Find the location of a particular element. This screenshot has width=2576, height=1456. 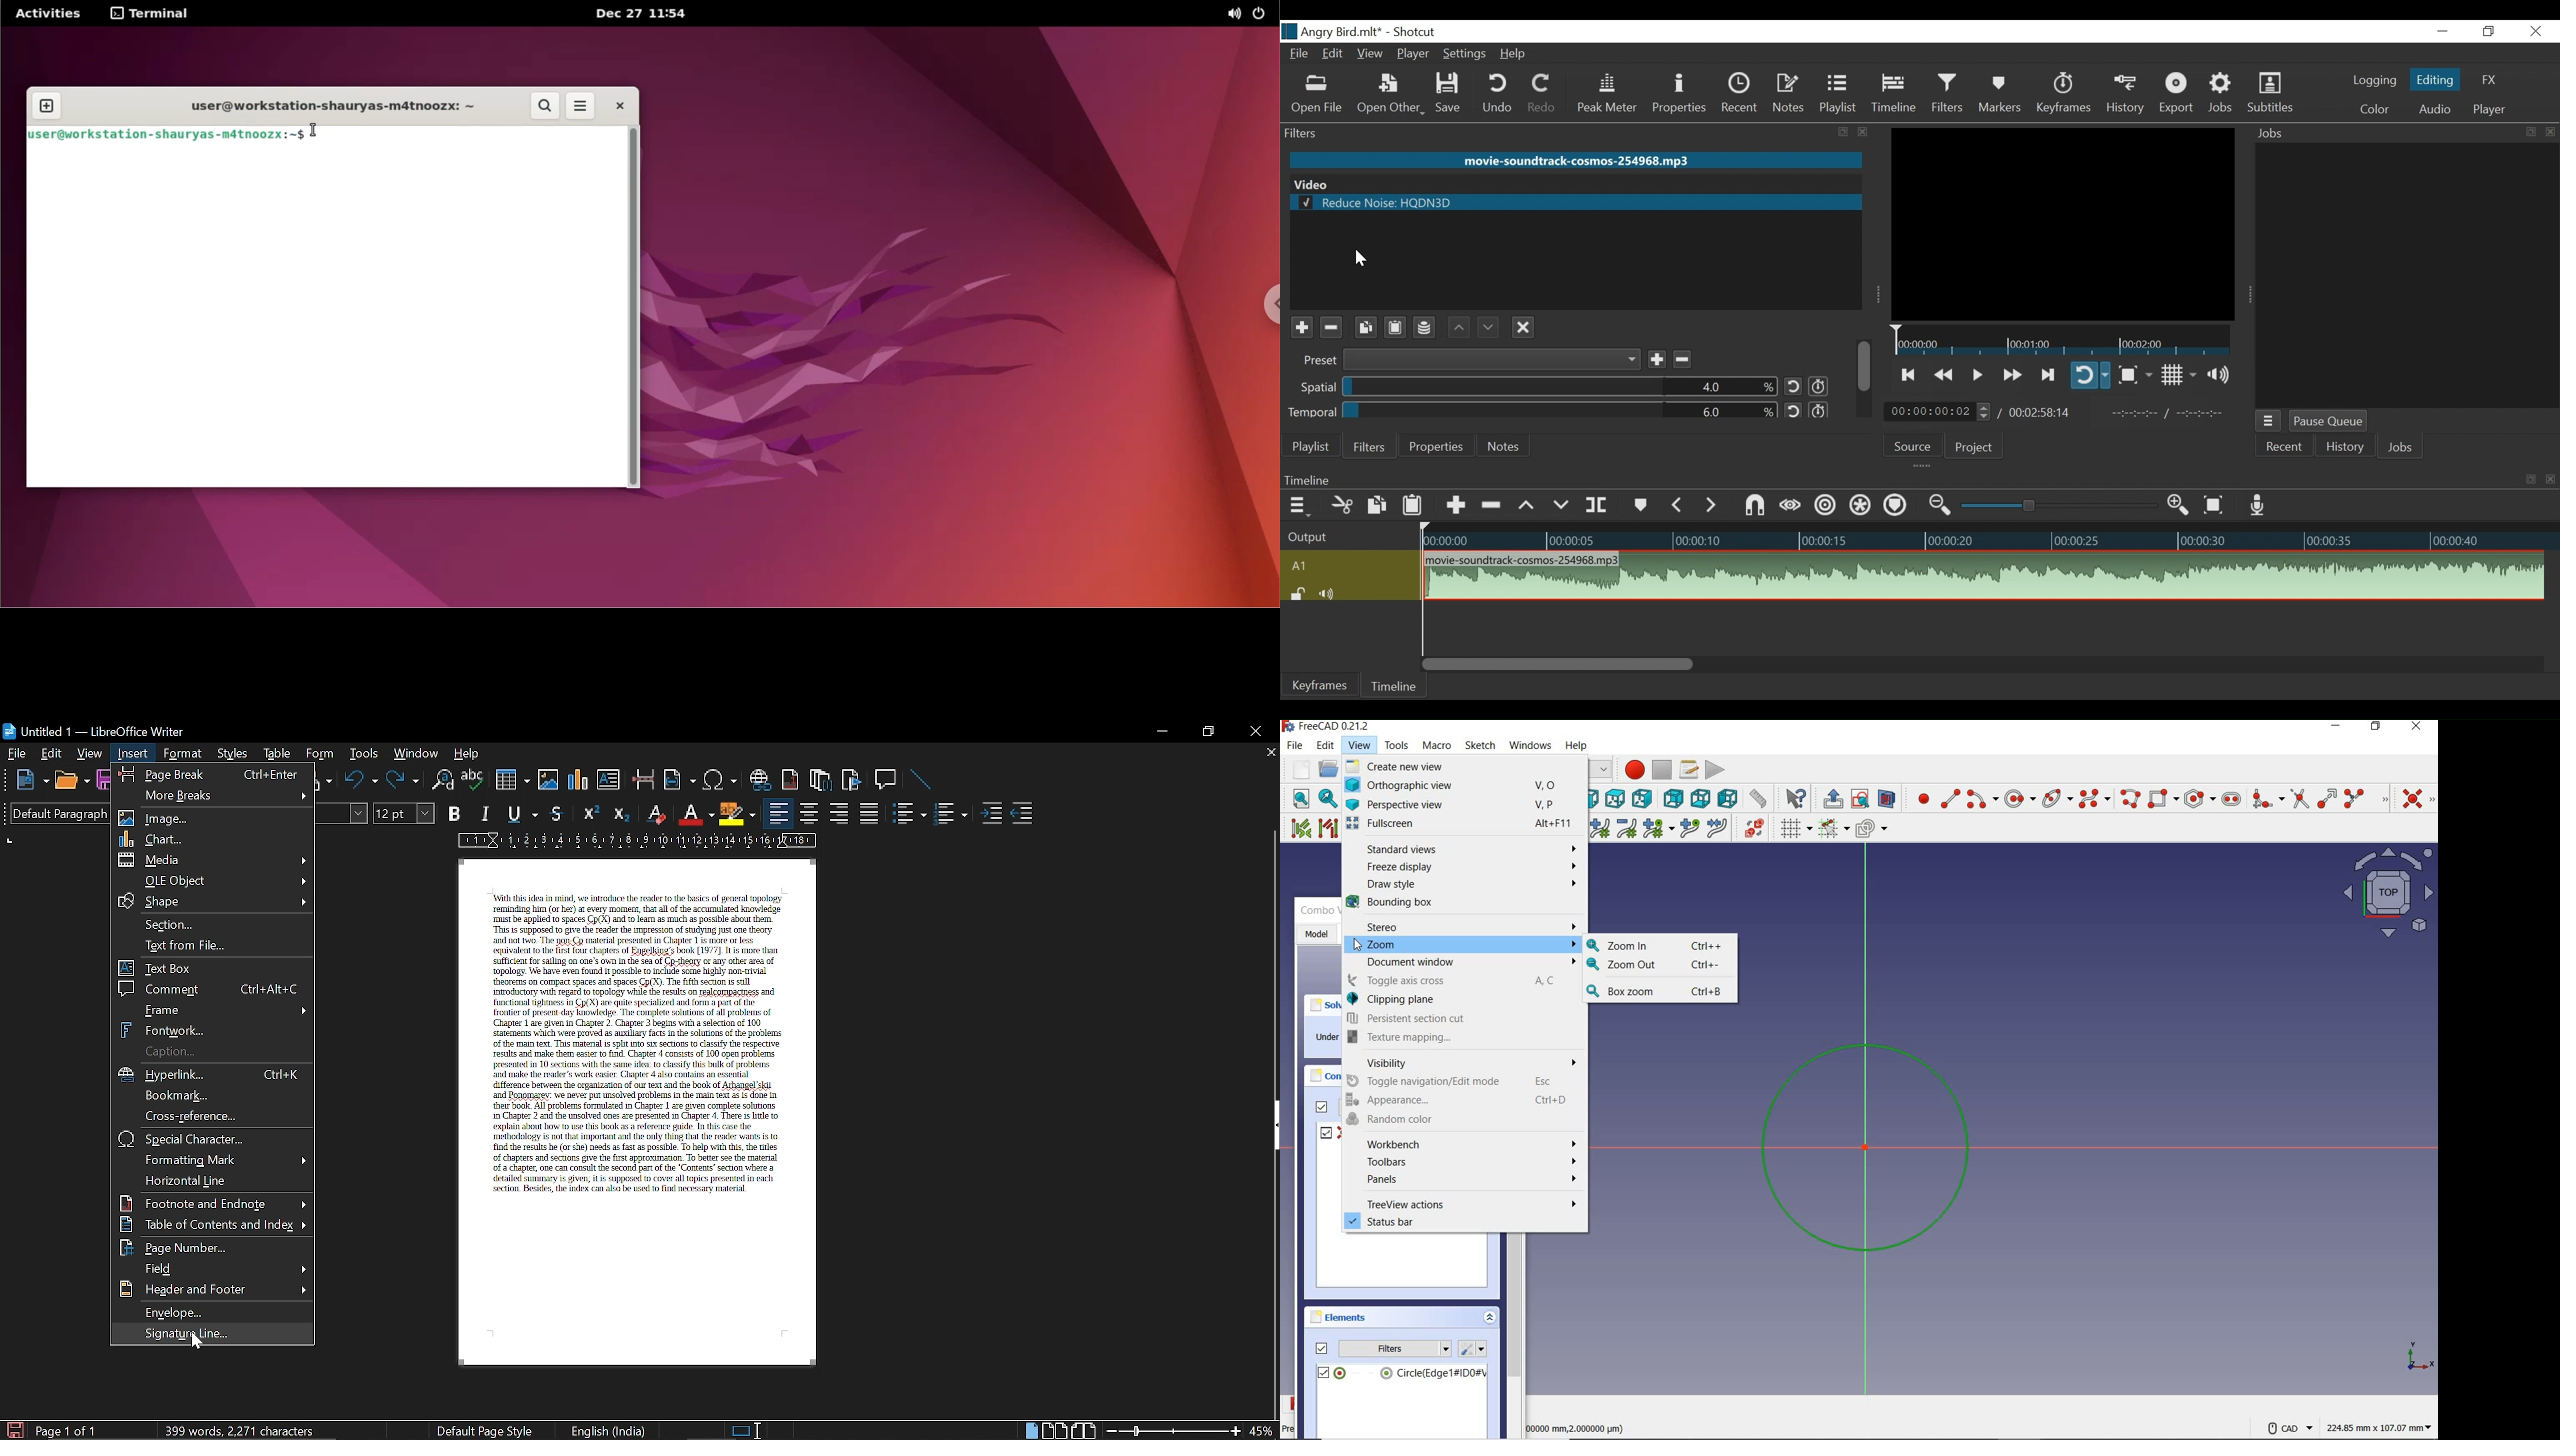

Recent is located at coordinates (1741, 92).